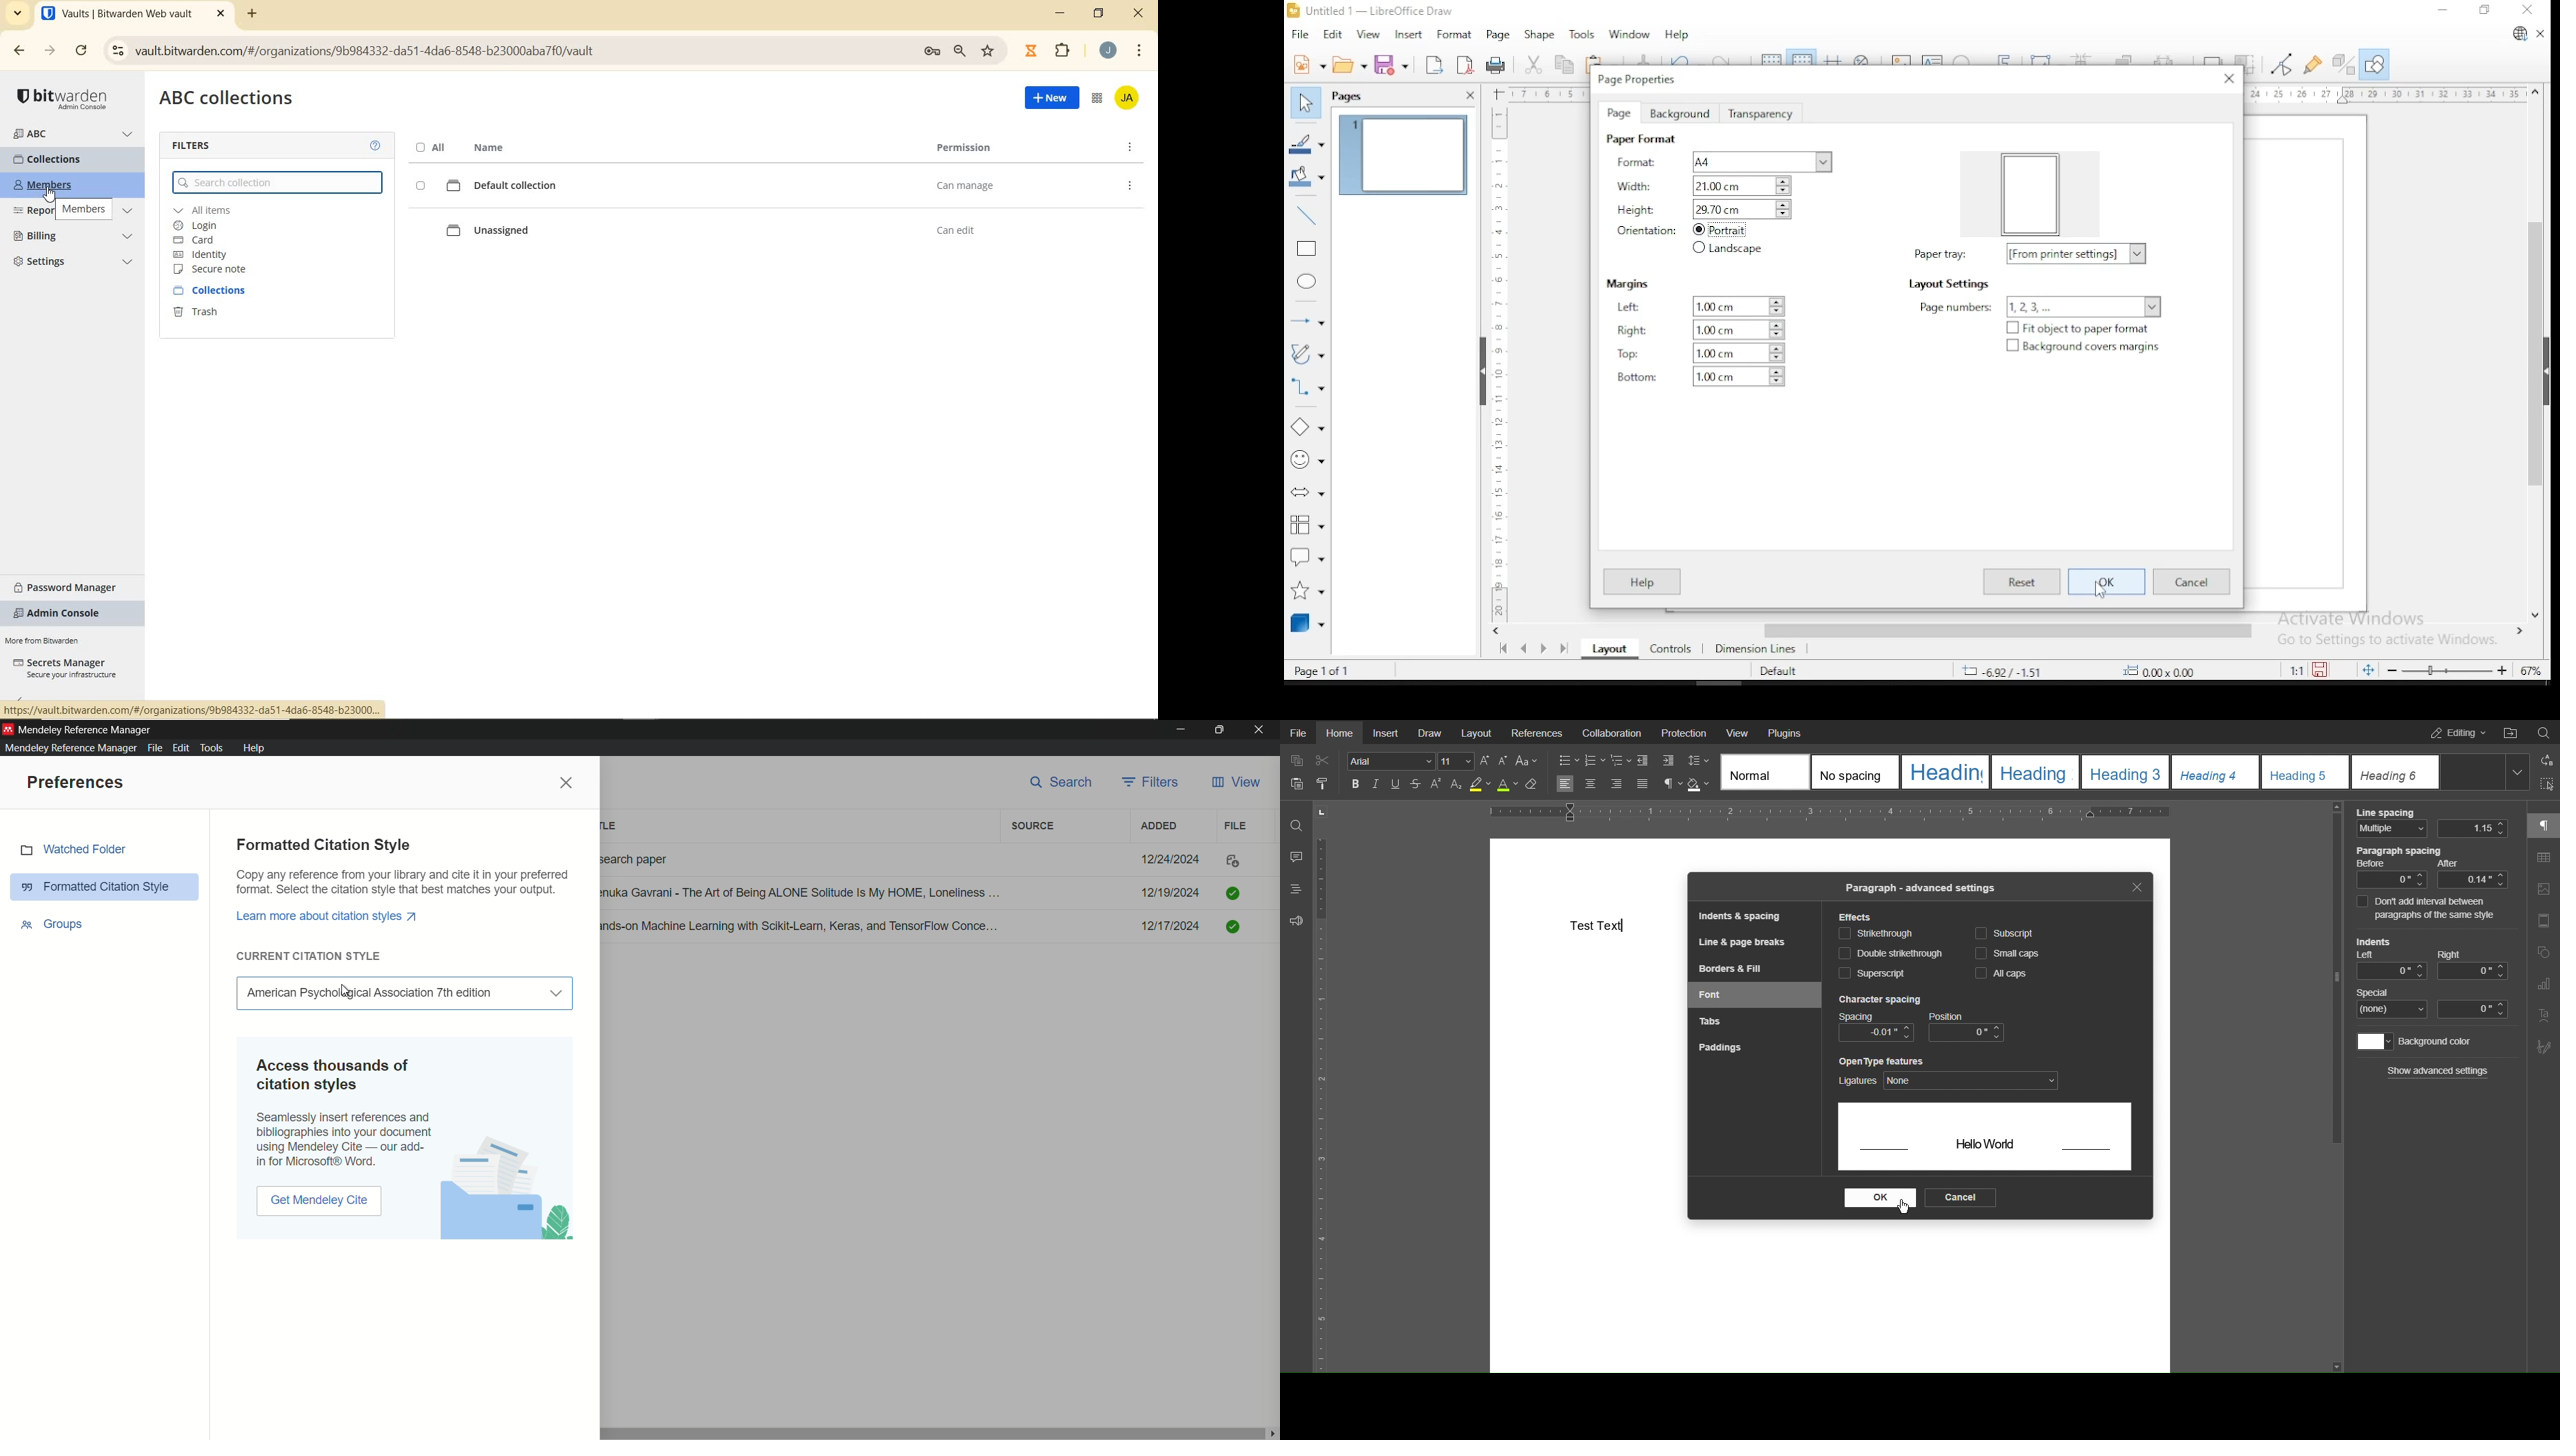  Describe the element at coordinates (1594, 761) in the screenshot. I see `Numbered List` at that location.